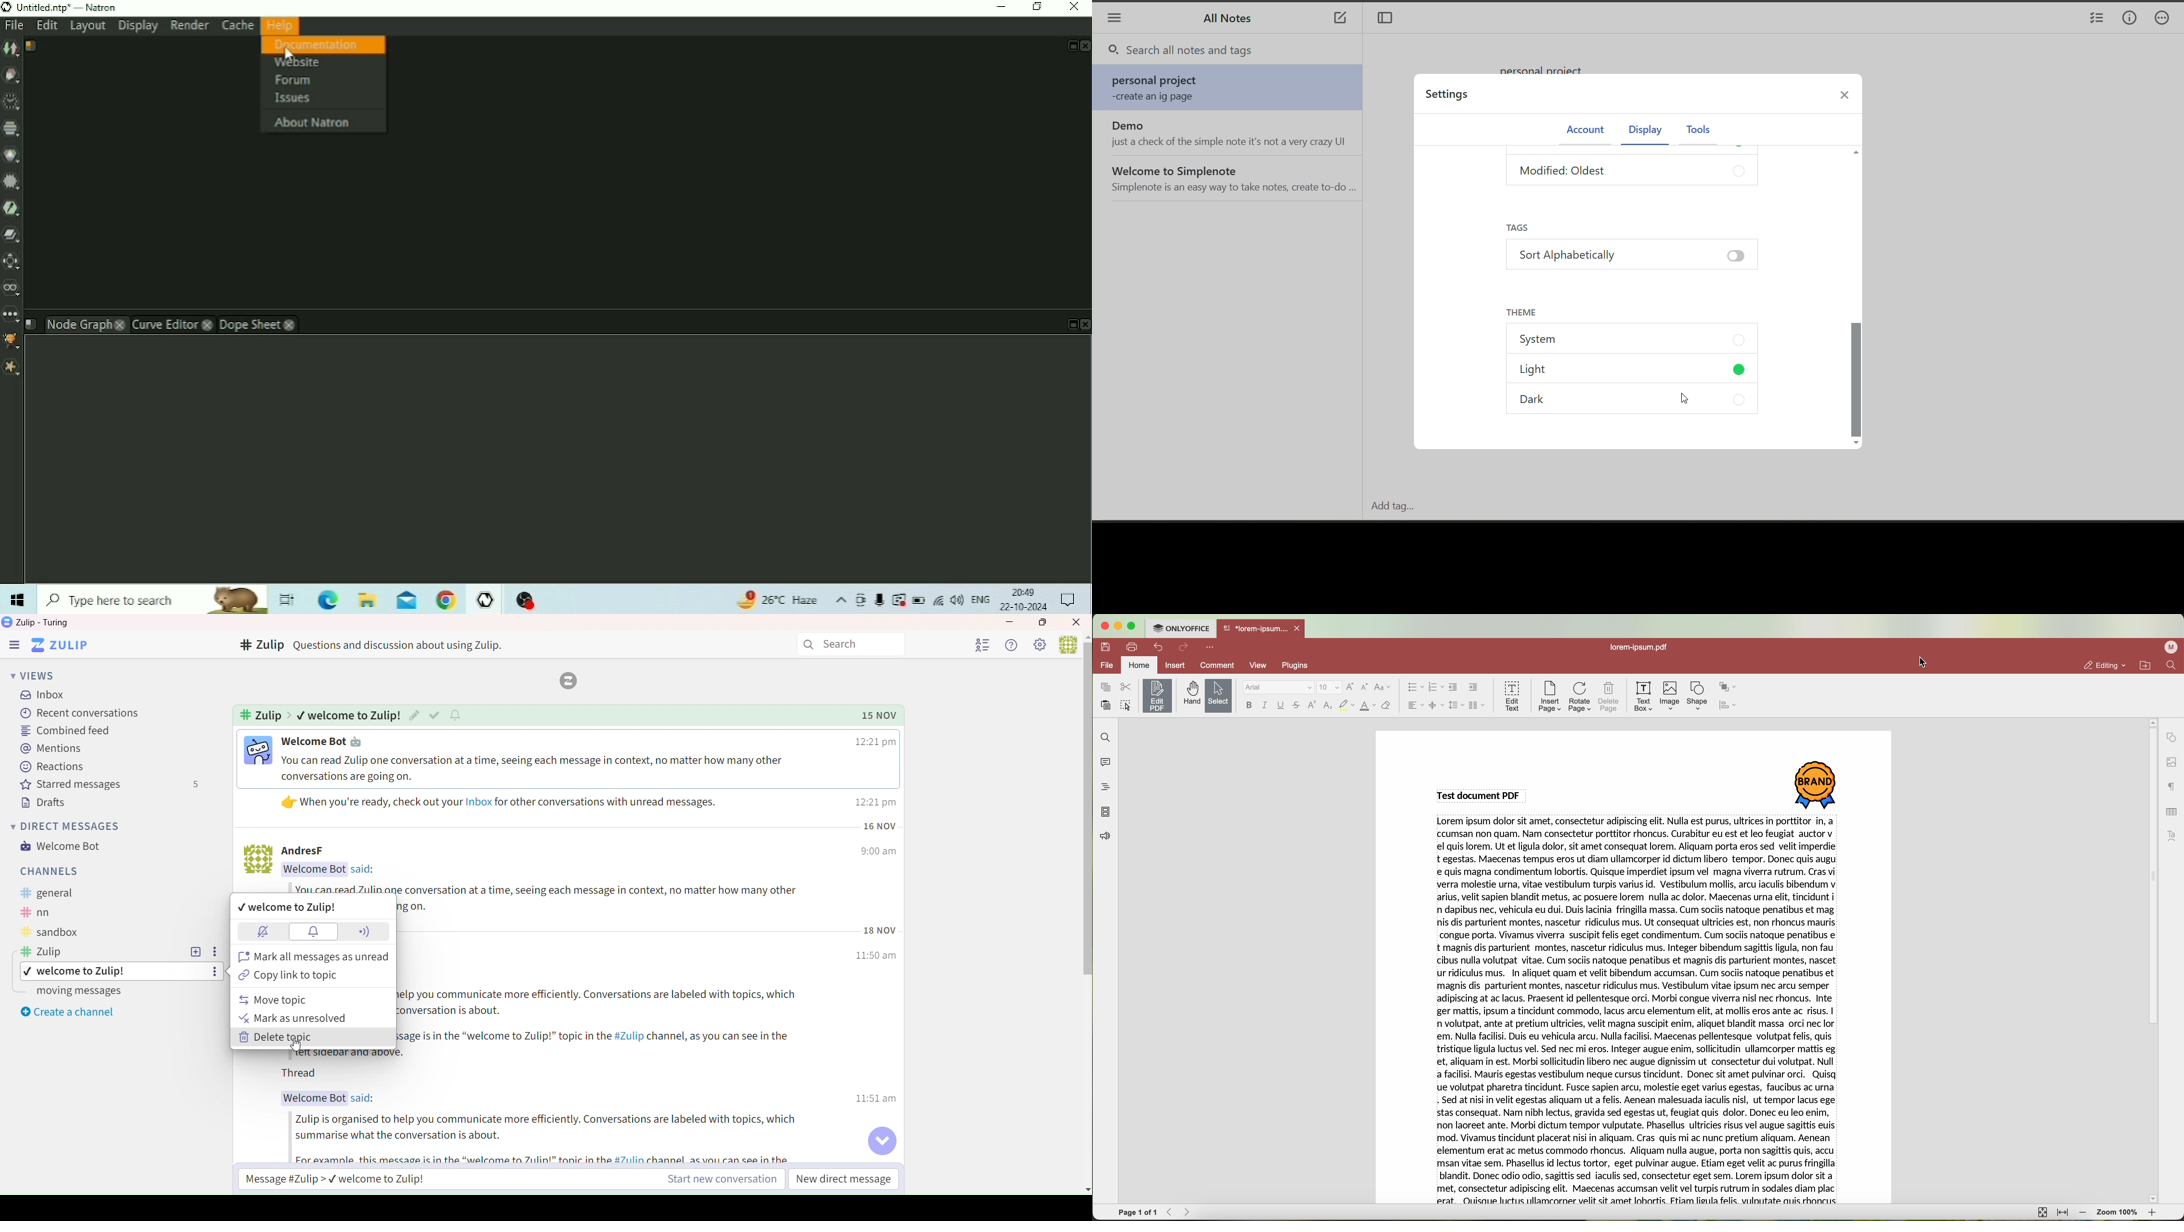  What do you see at coordinates (364, 931) in the screenshot?
I see `Network` at bounding box center [364, 931].